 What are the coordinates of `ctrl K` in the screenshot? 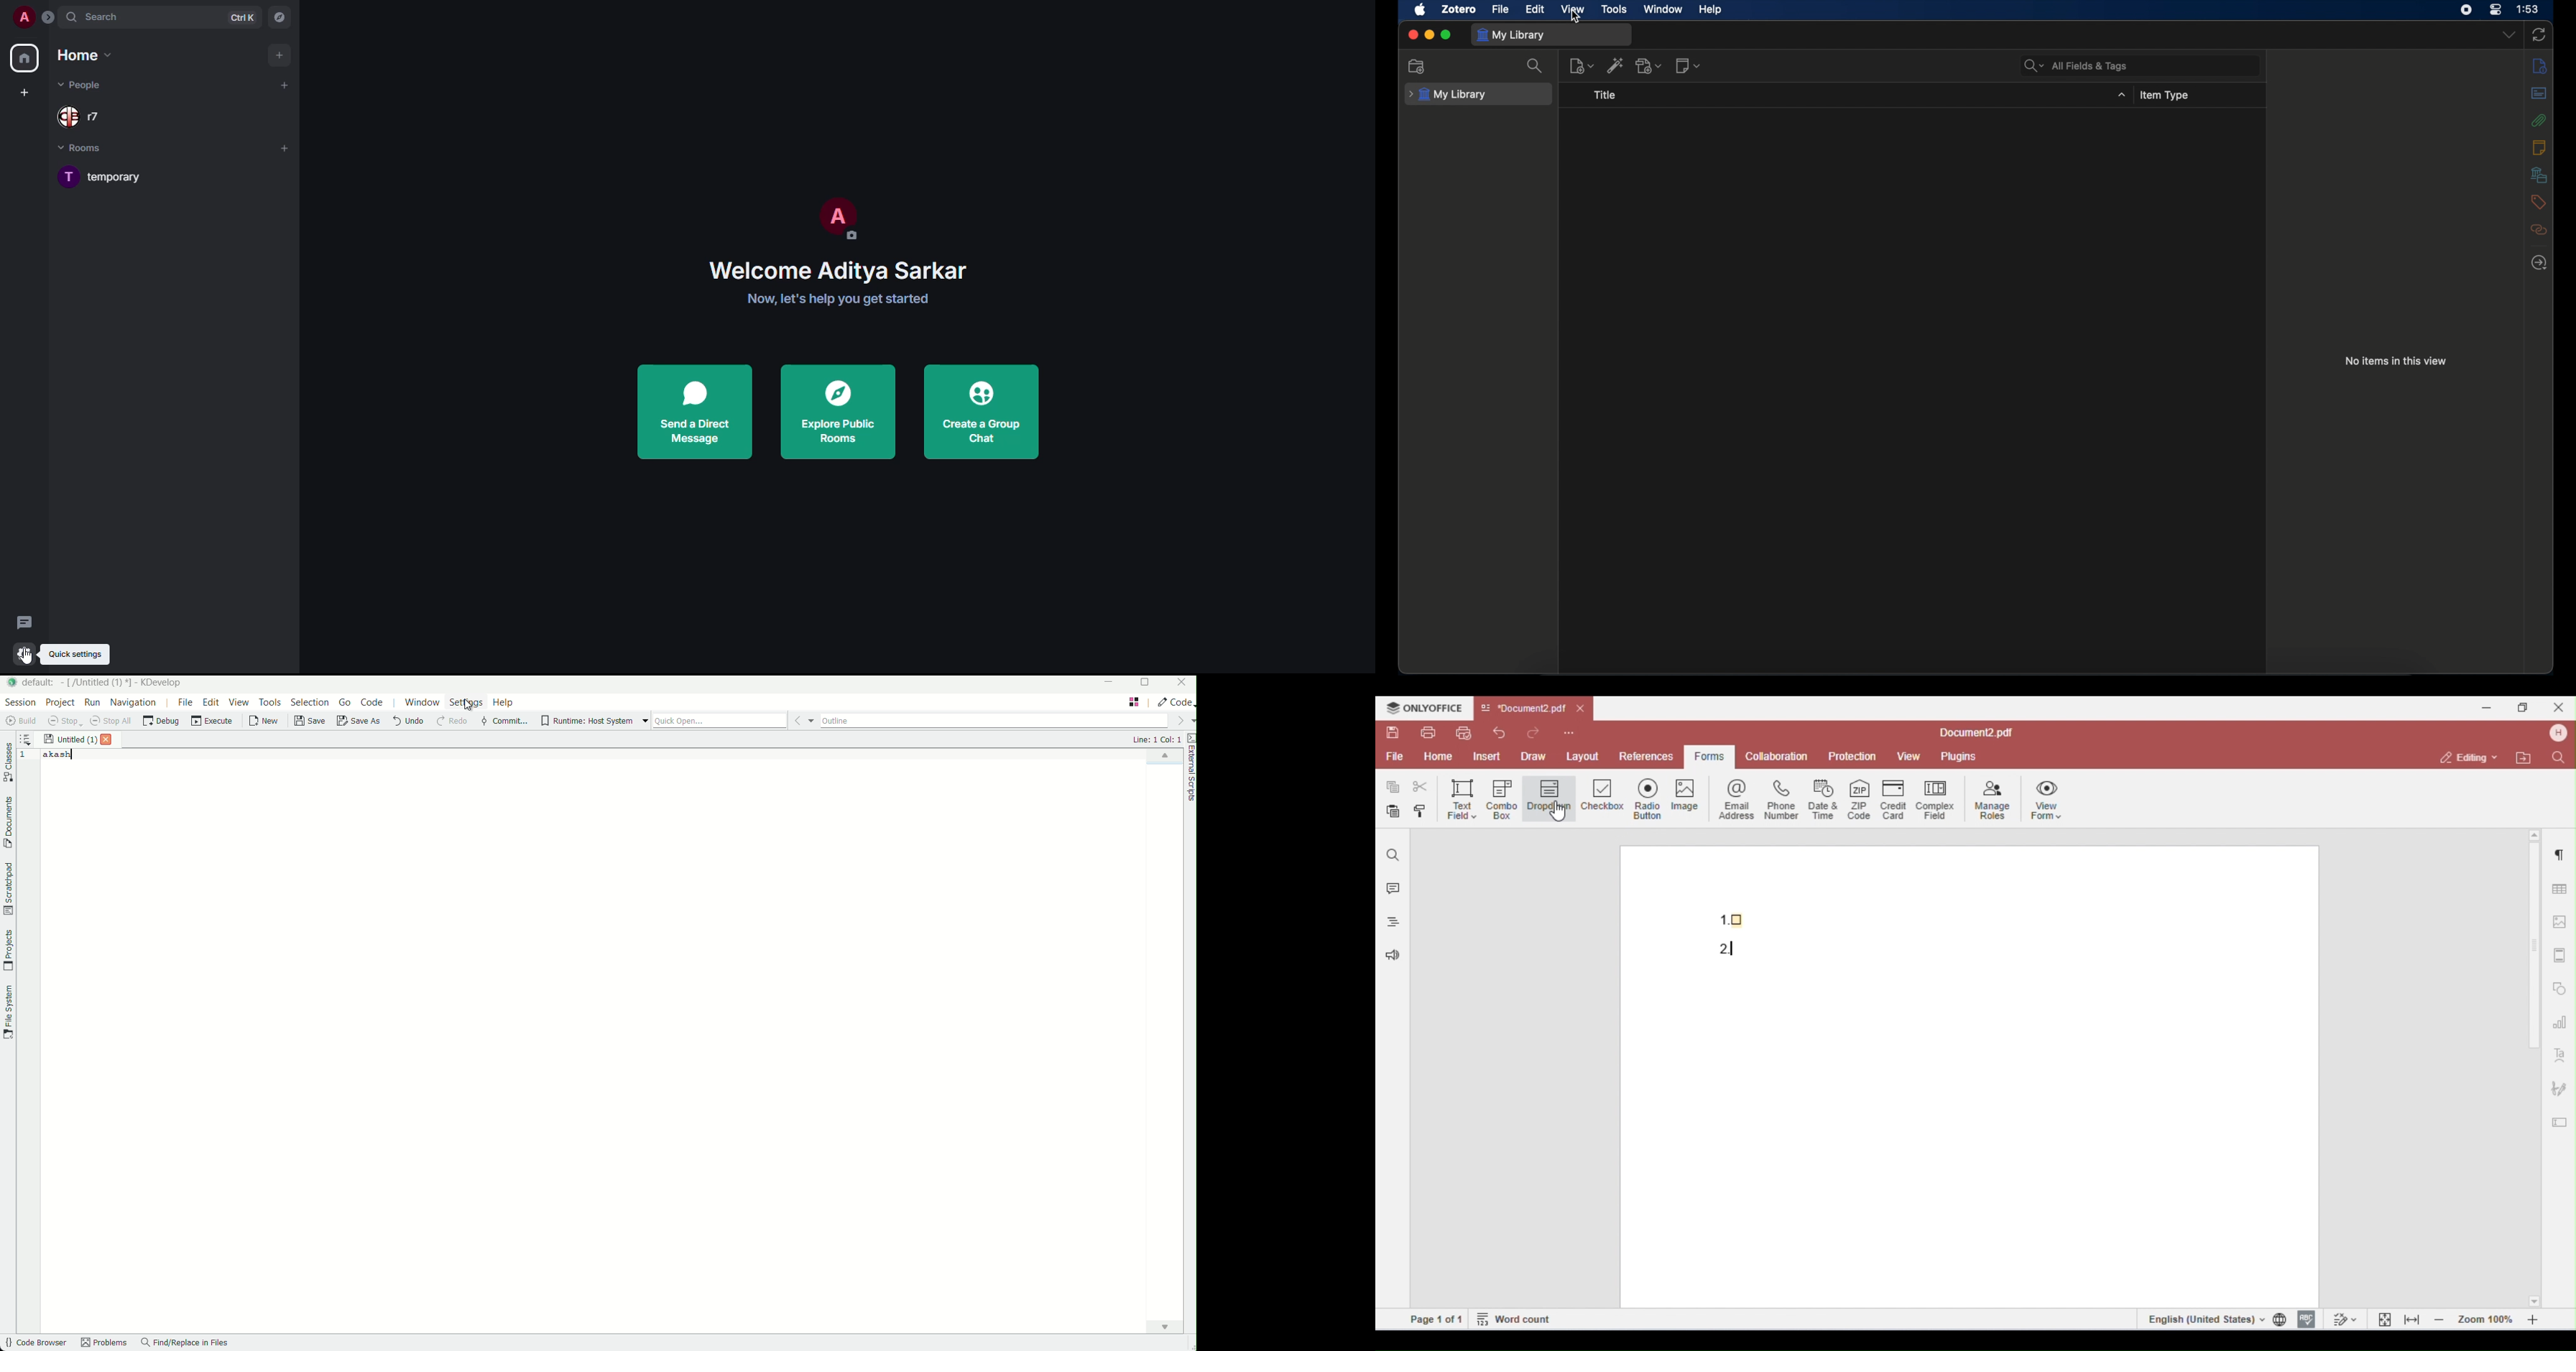 It's located at (243, 17).